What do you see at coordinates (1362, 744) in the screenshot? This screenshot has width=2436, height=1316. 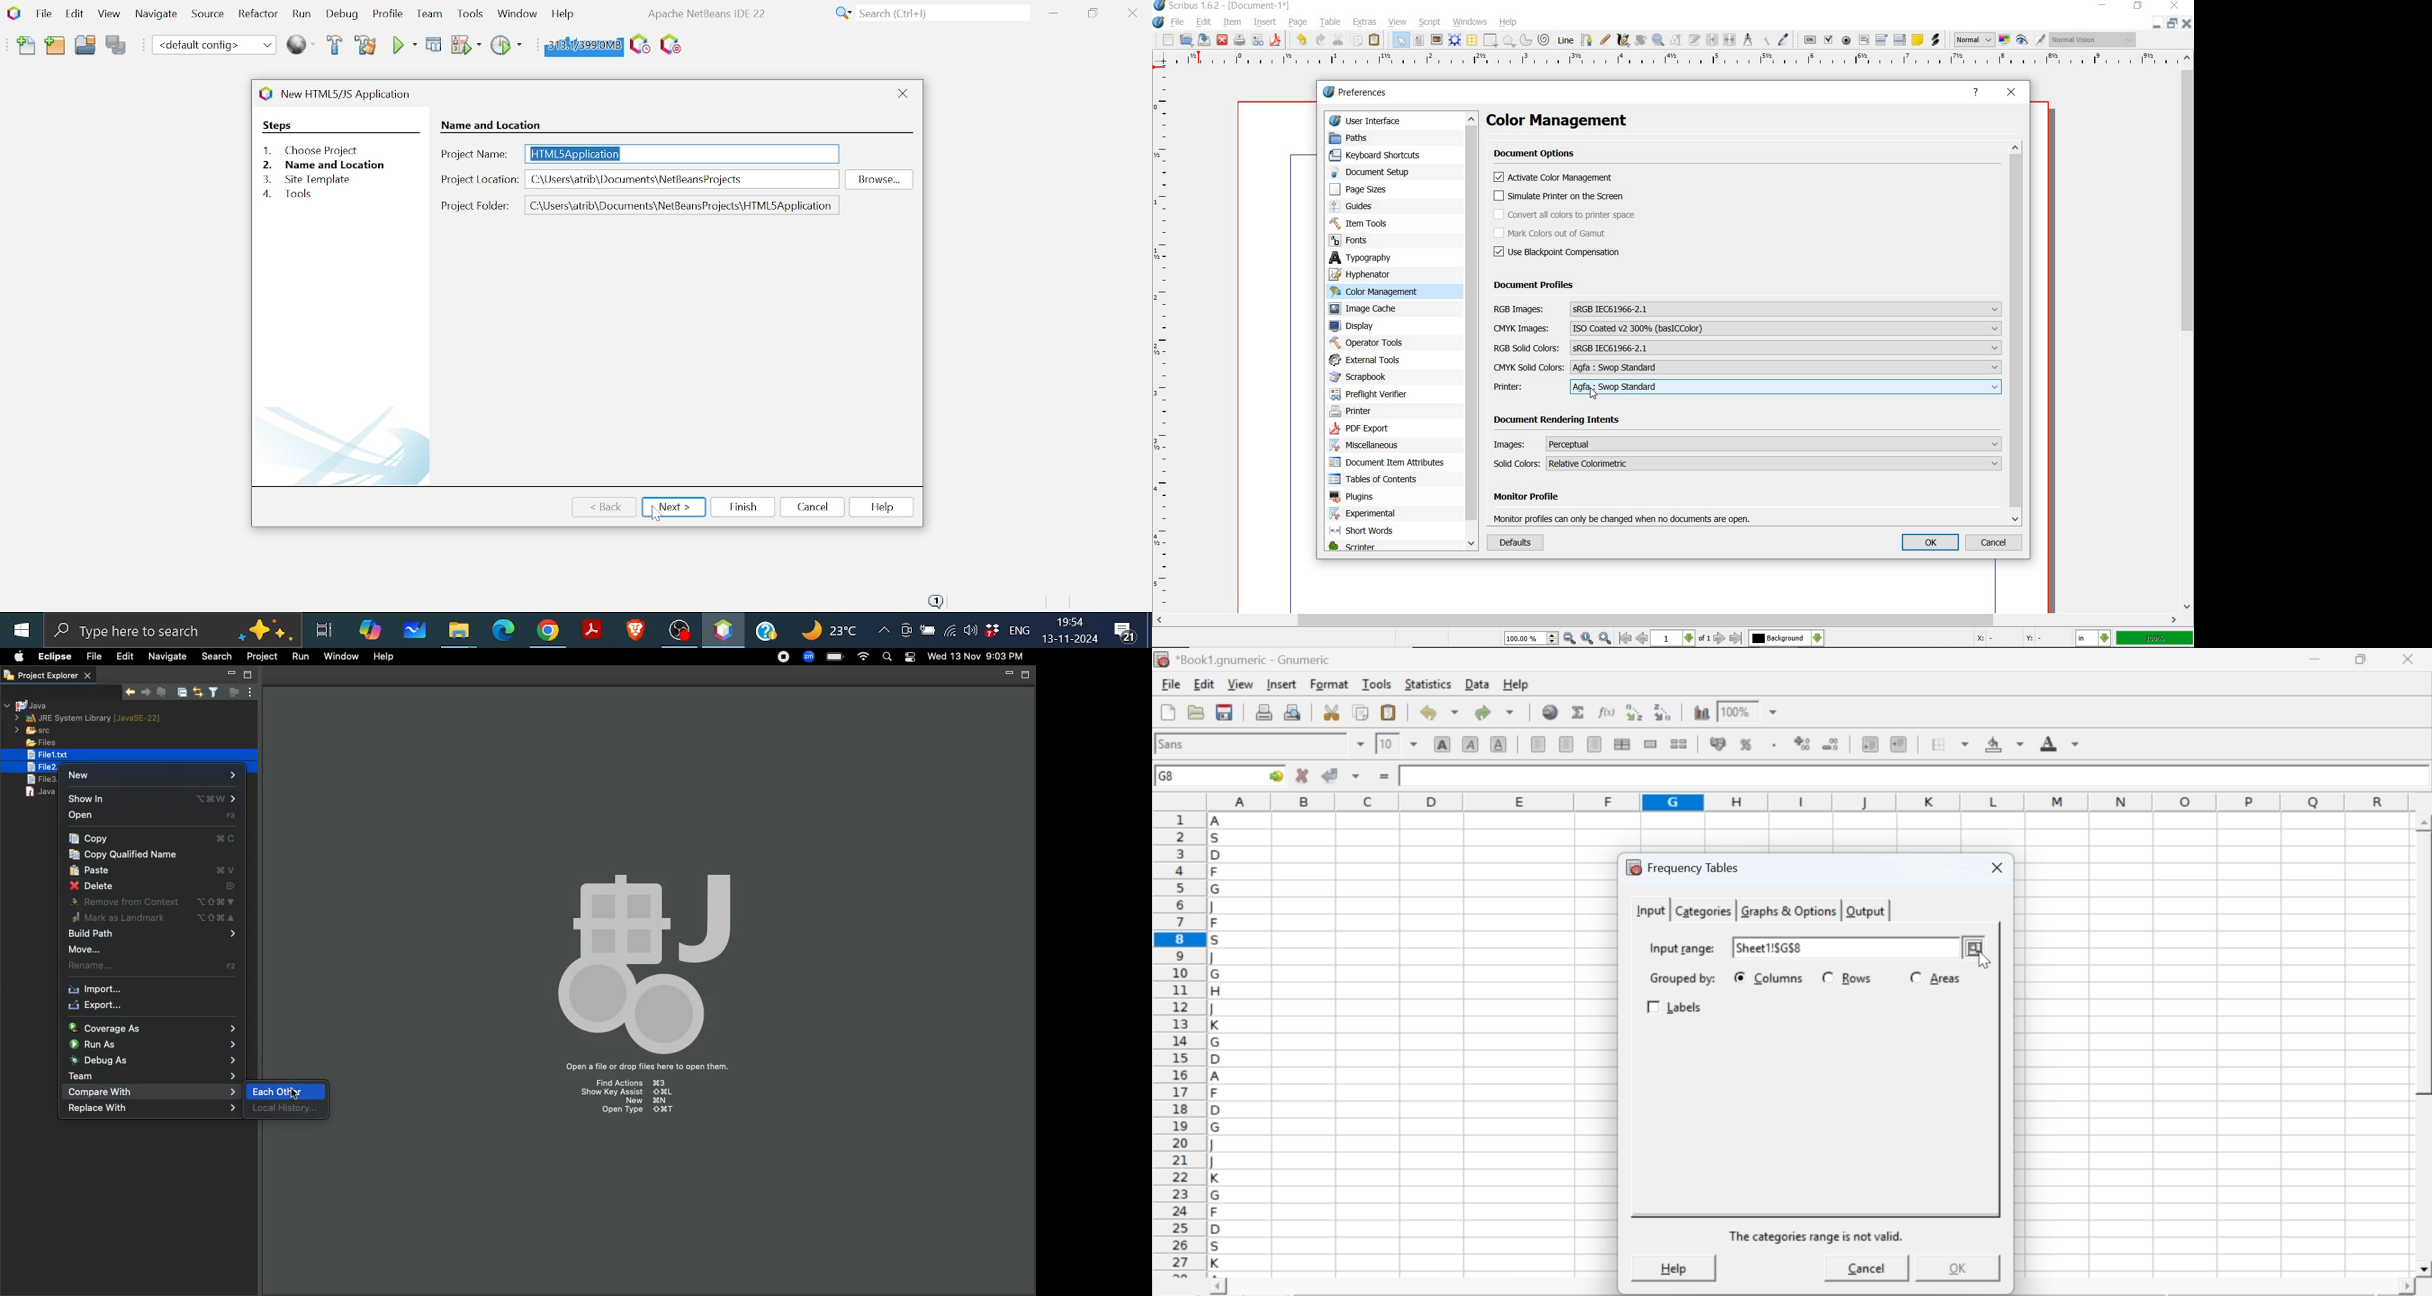 I see `drop down` at bounding box center [1362, 744].